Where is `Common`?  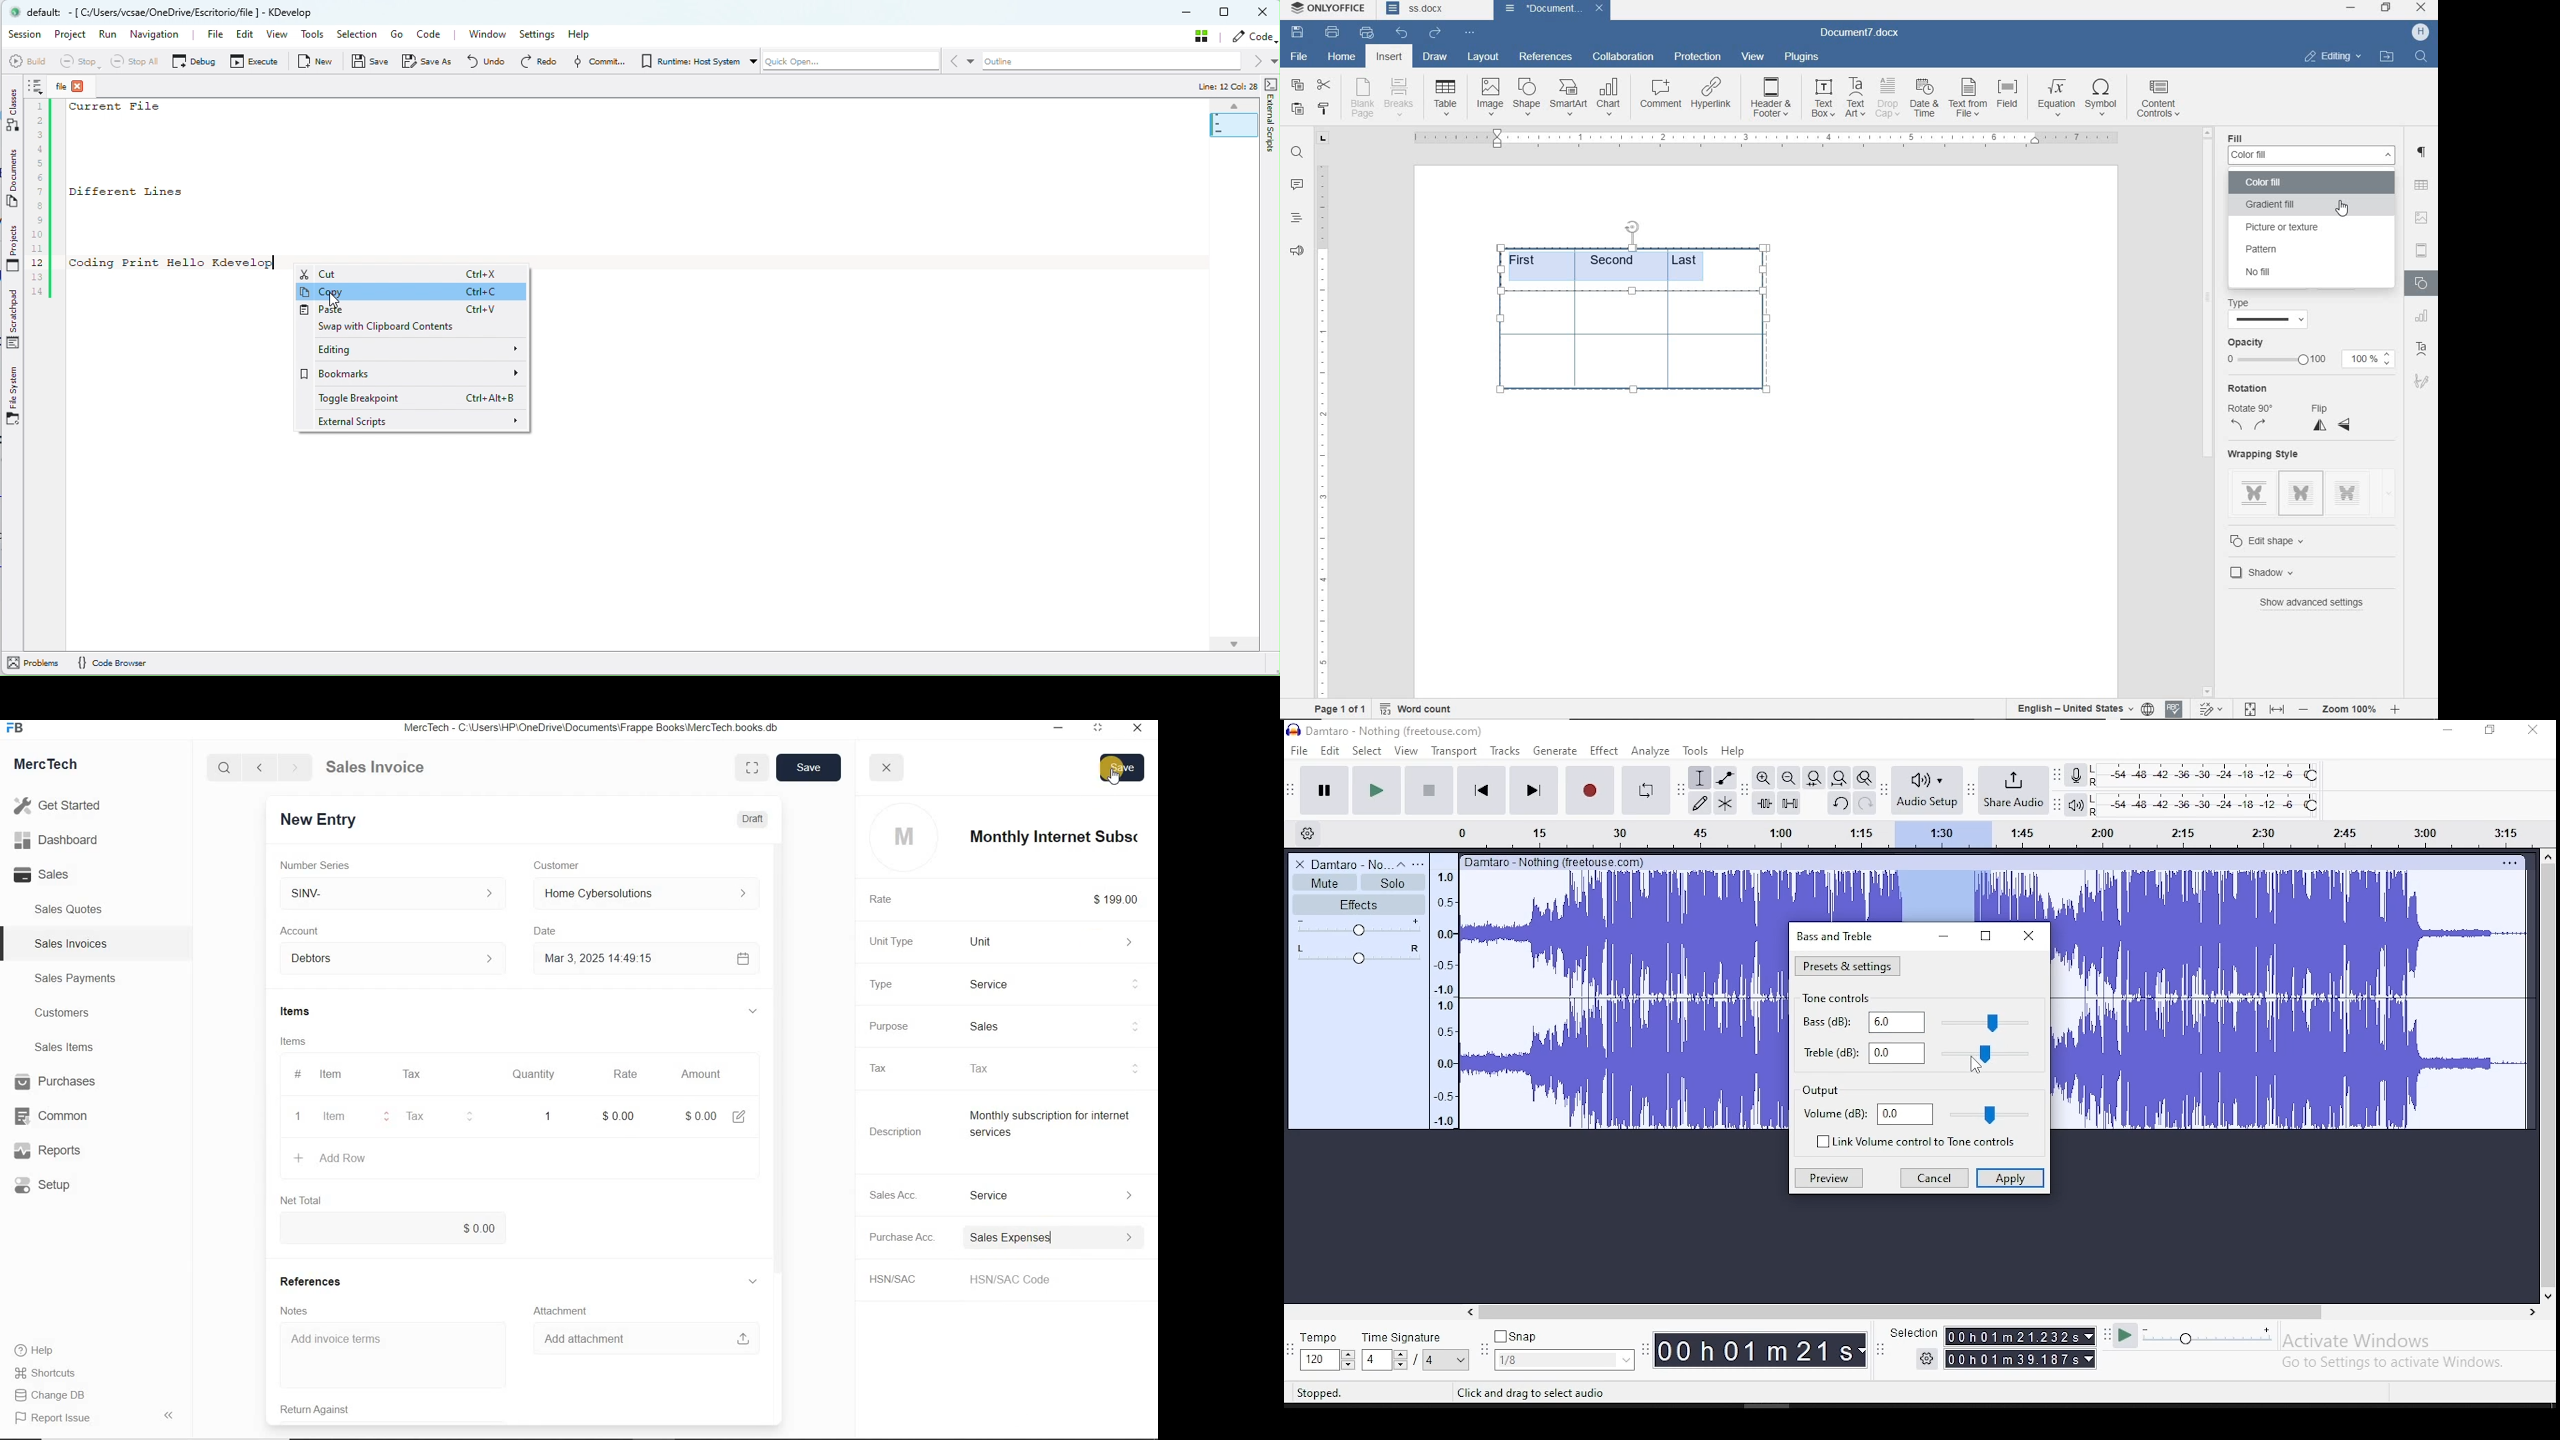
Common is located at coordinates (57, 1115).